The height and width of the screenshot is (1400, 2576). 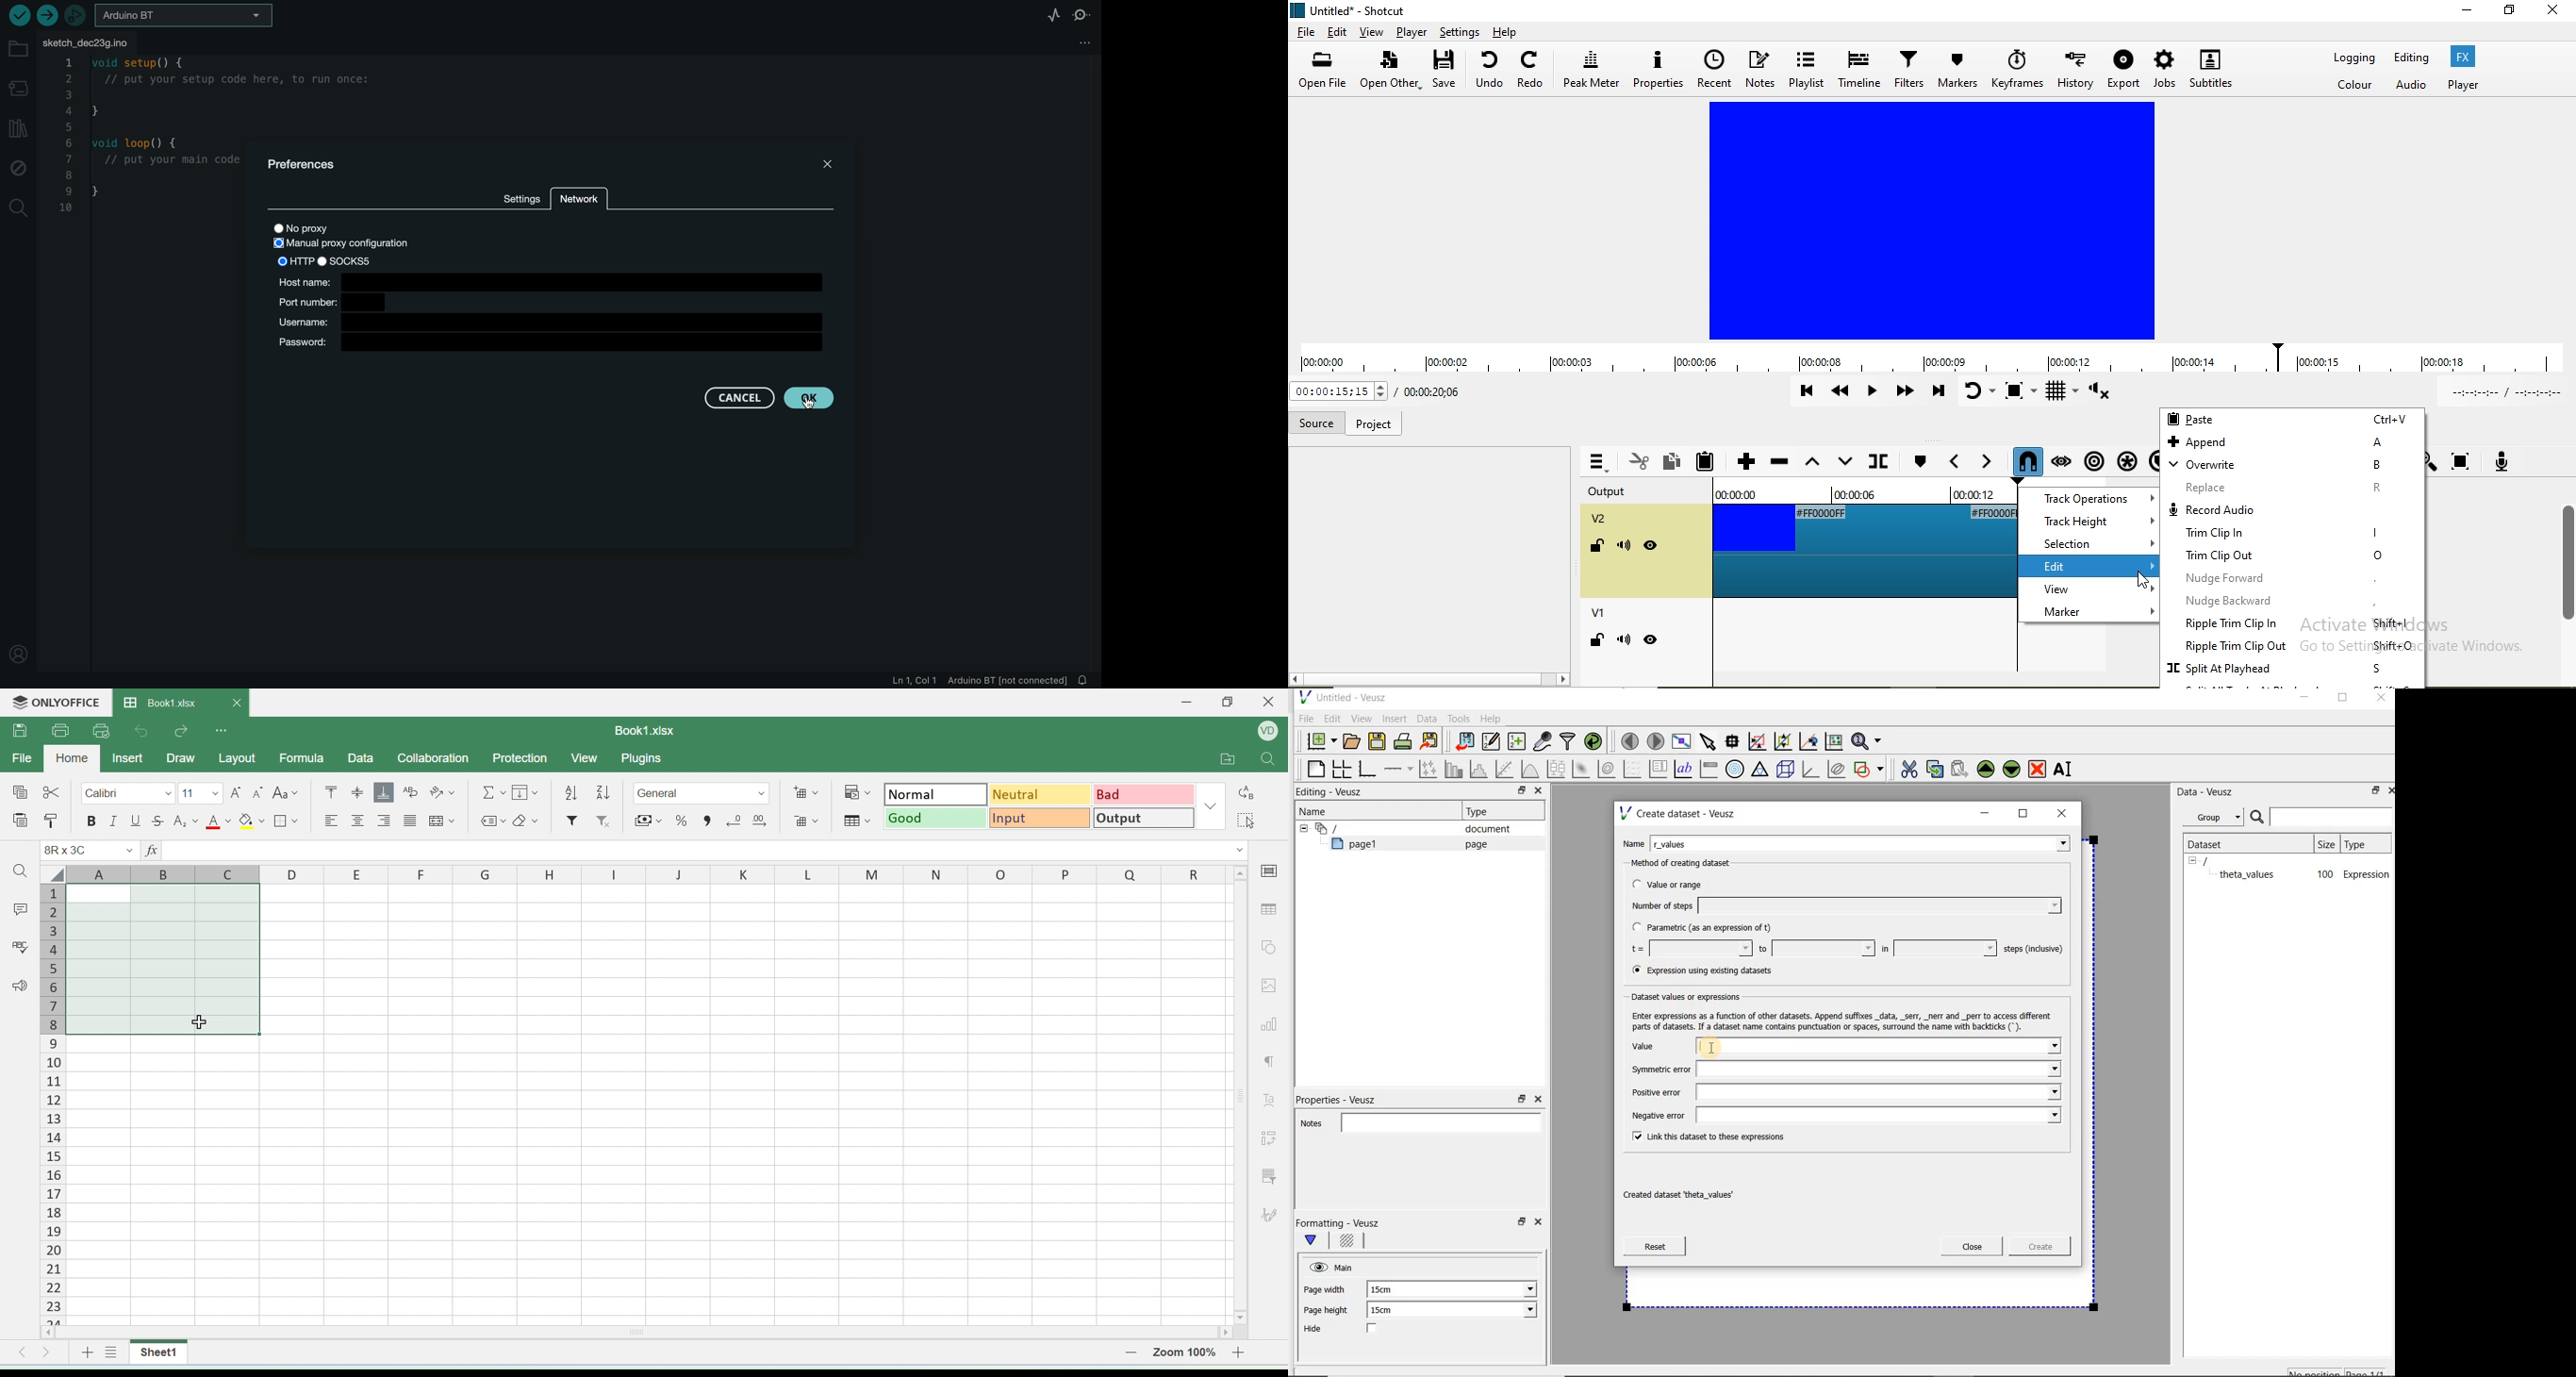 What do you see at coordinates (1391, 72) in the screenshot?
I see `open other` at bounding box center [1391, 72].